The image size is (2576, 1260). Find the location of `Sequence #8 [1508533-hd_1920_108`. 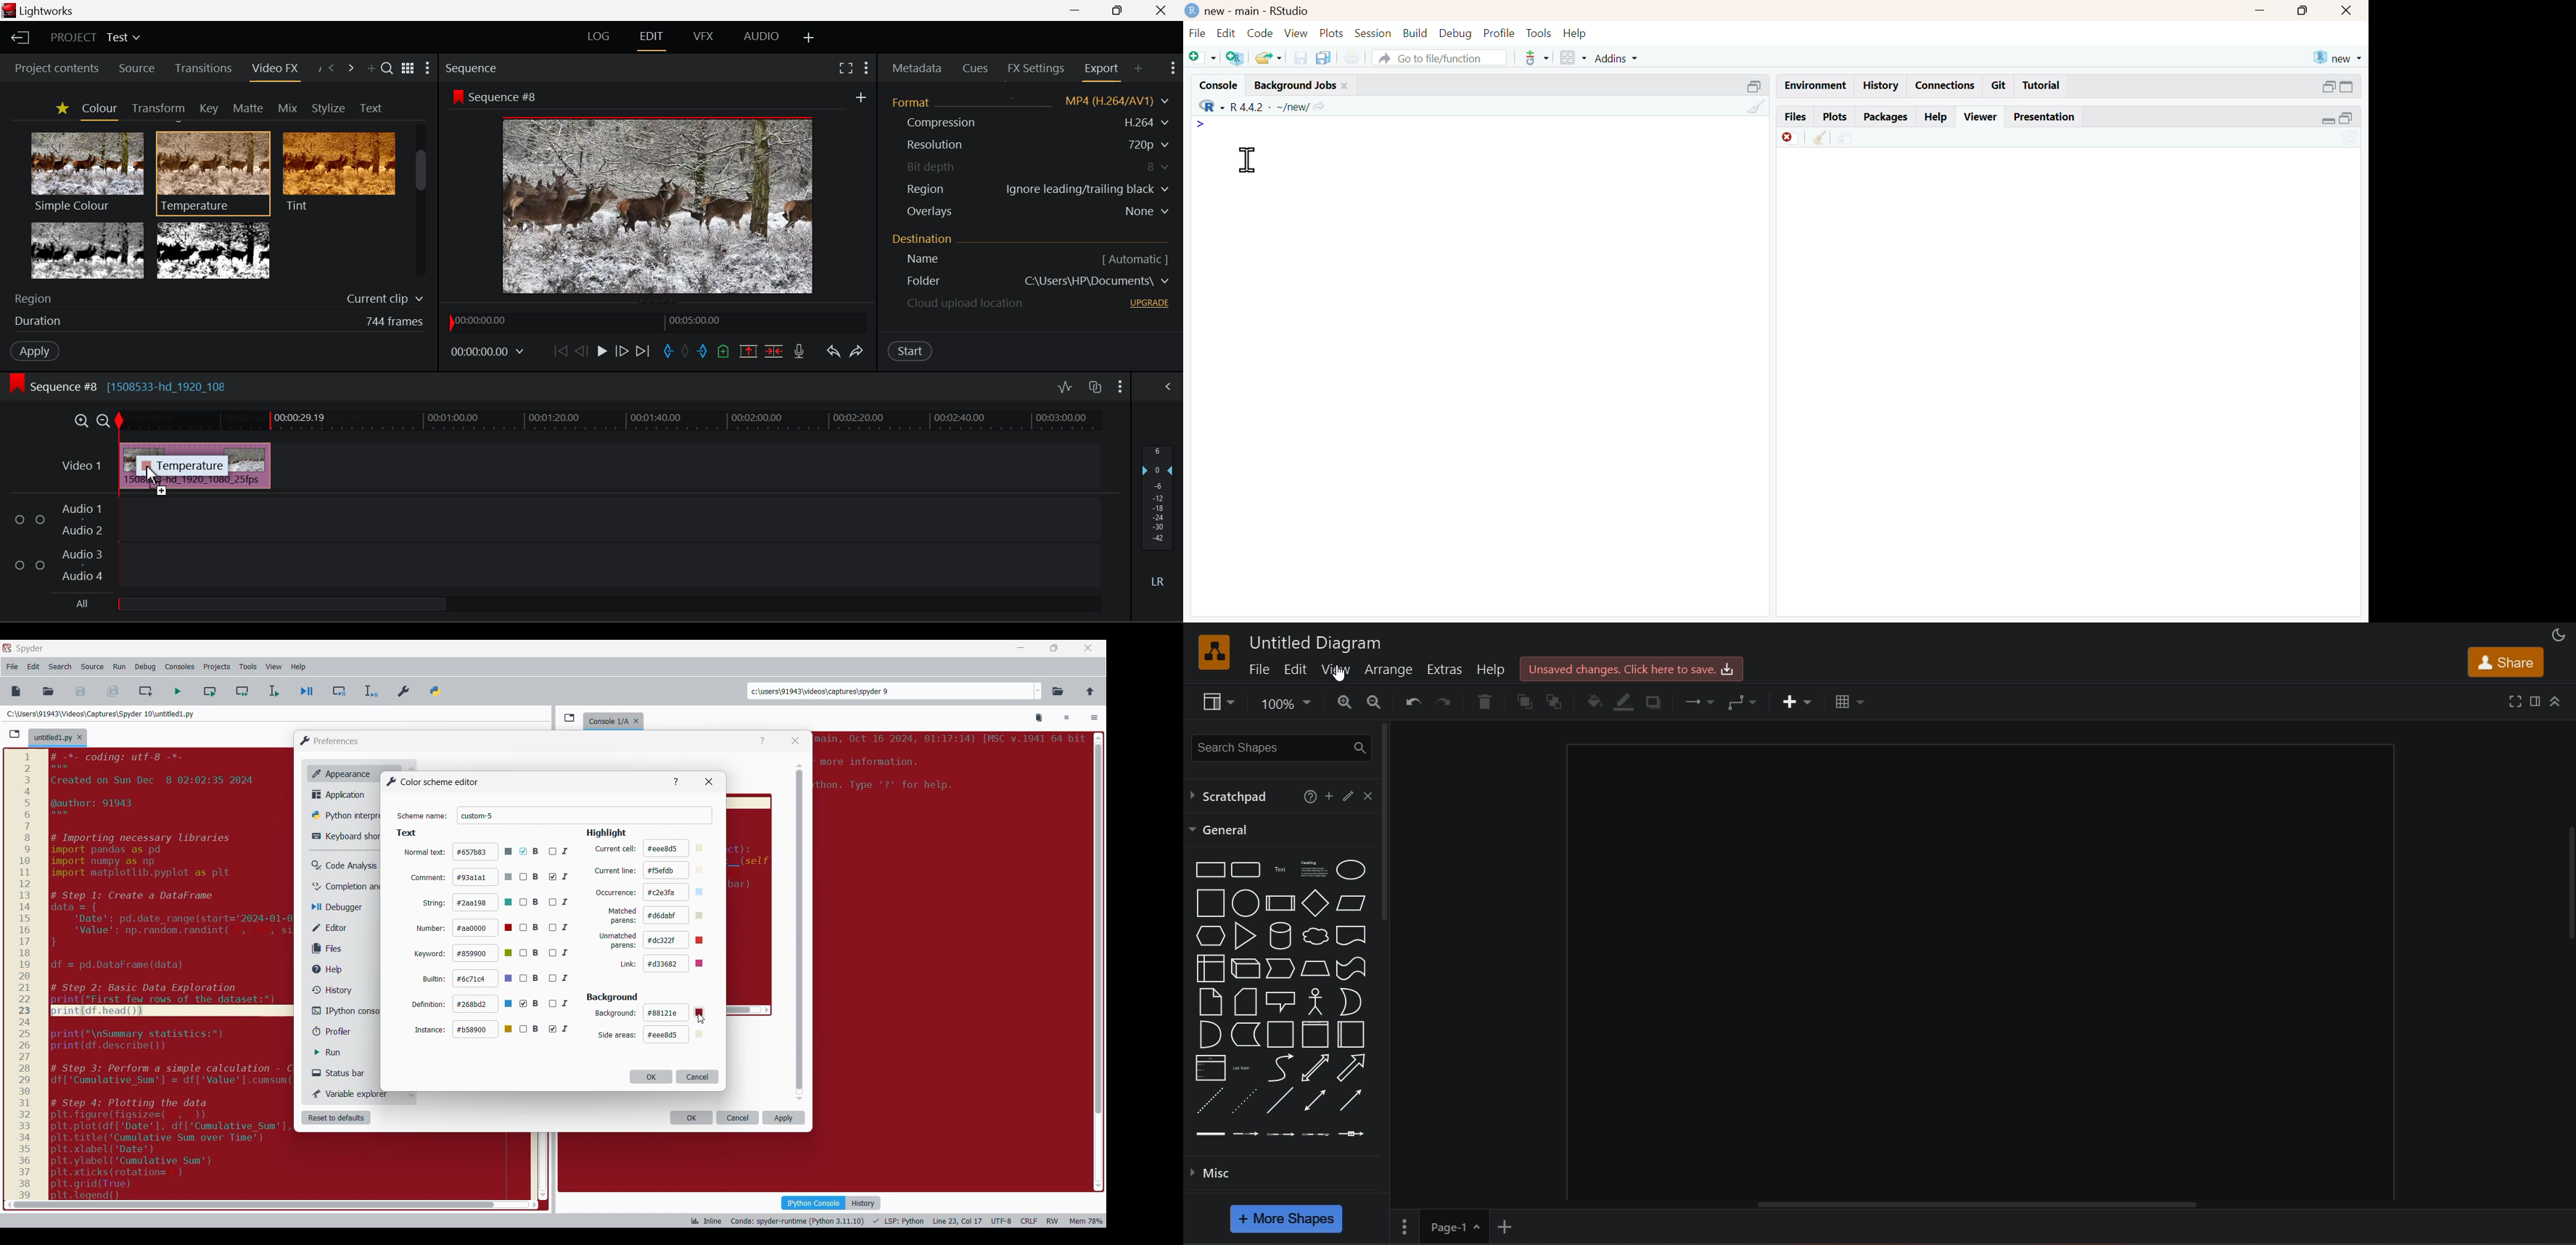

Sequence #8 [1508533-hd_1920_108 is located at coordinates (132, 384).